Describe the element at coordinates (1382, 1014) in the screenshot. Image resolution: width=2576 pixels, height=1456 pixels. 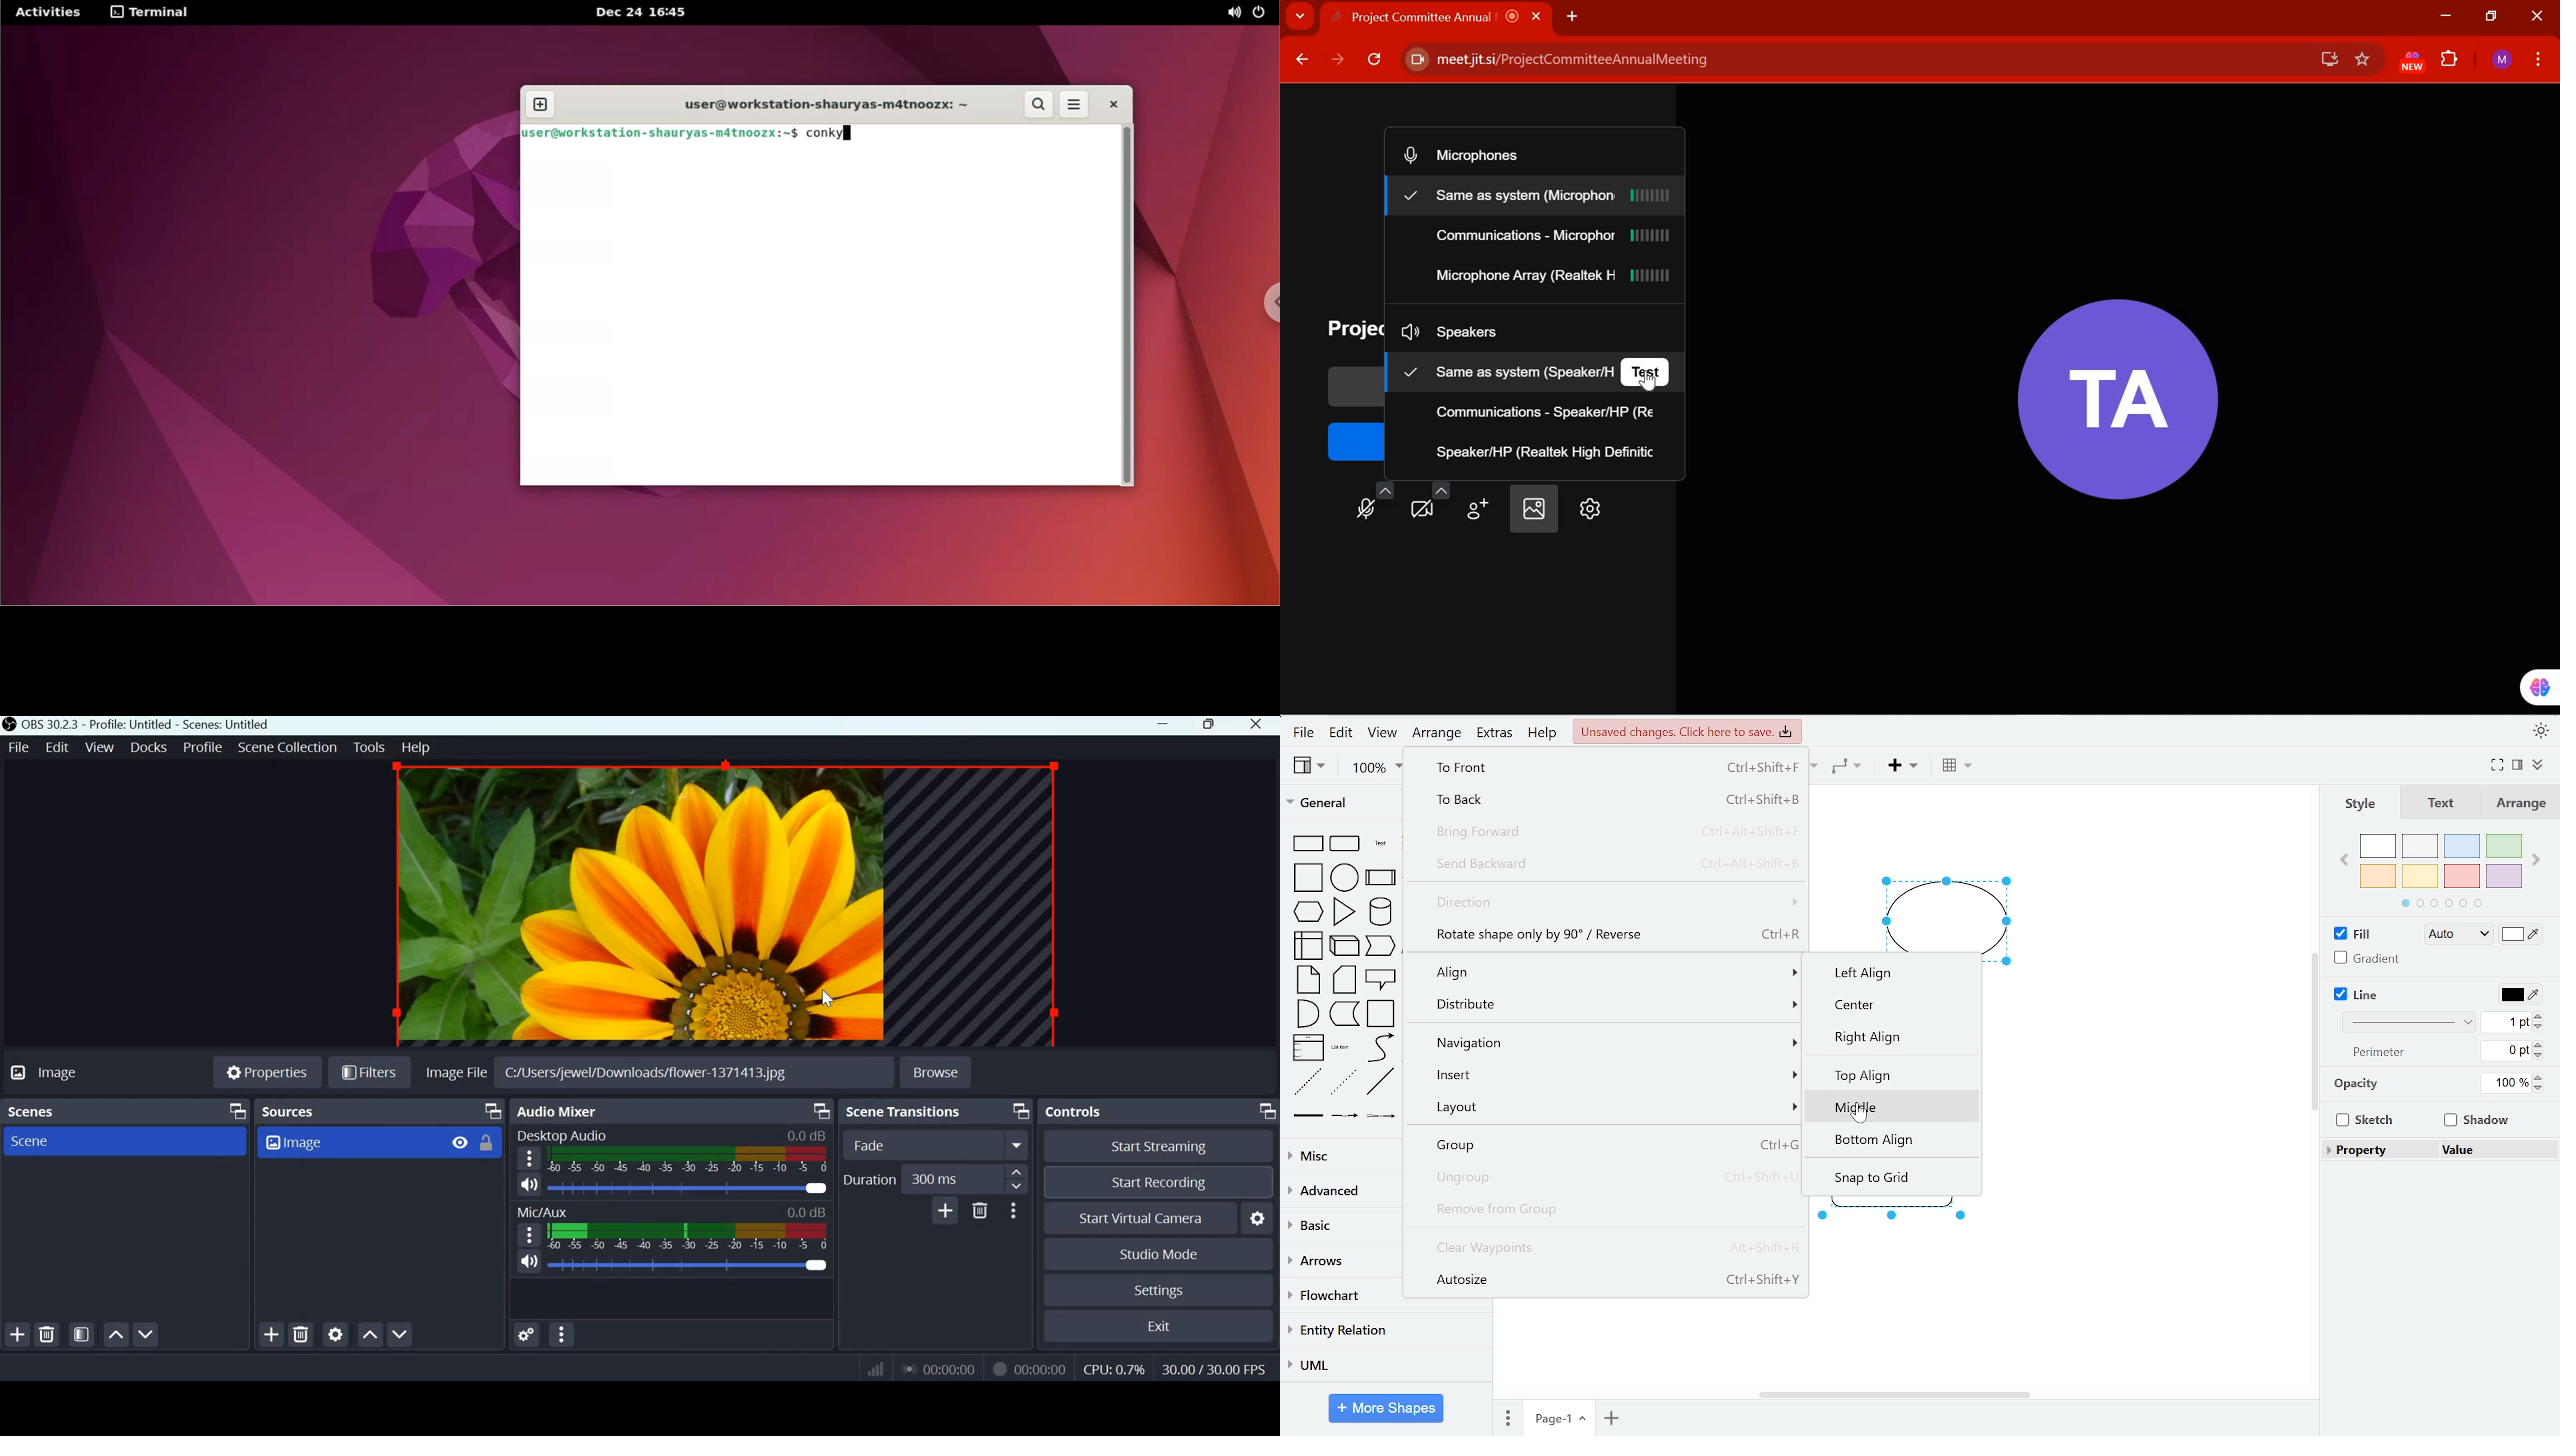
I see `container` at that location.